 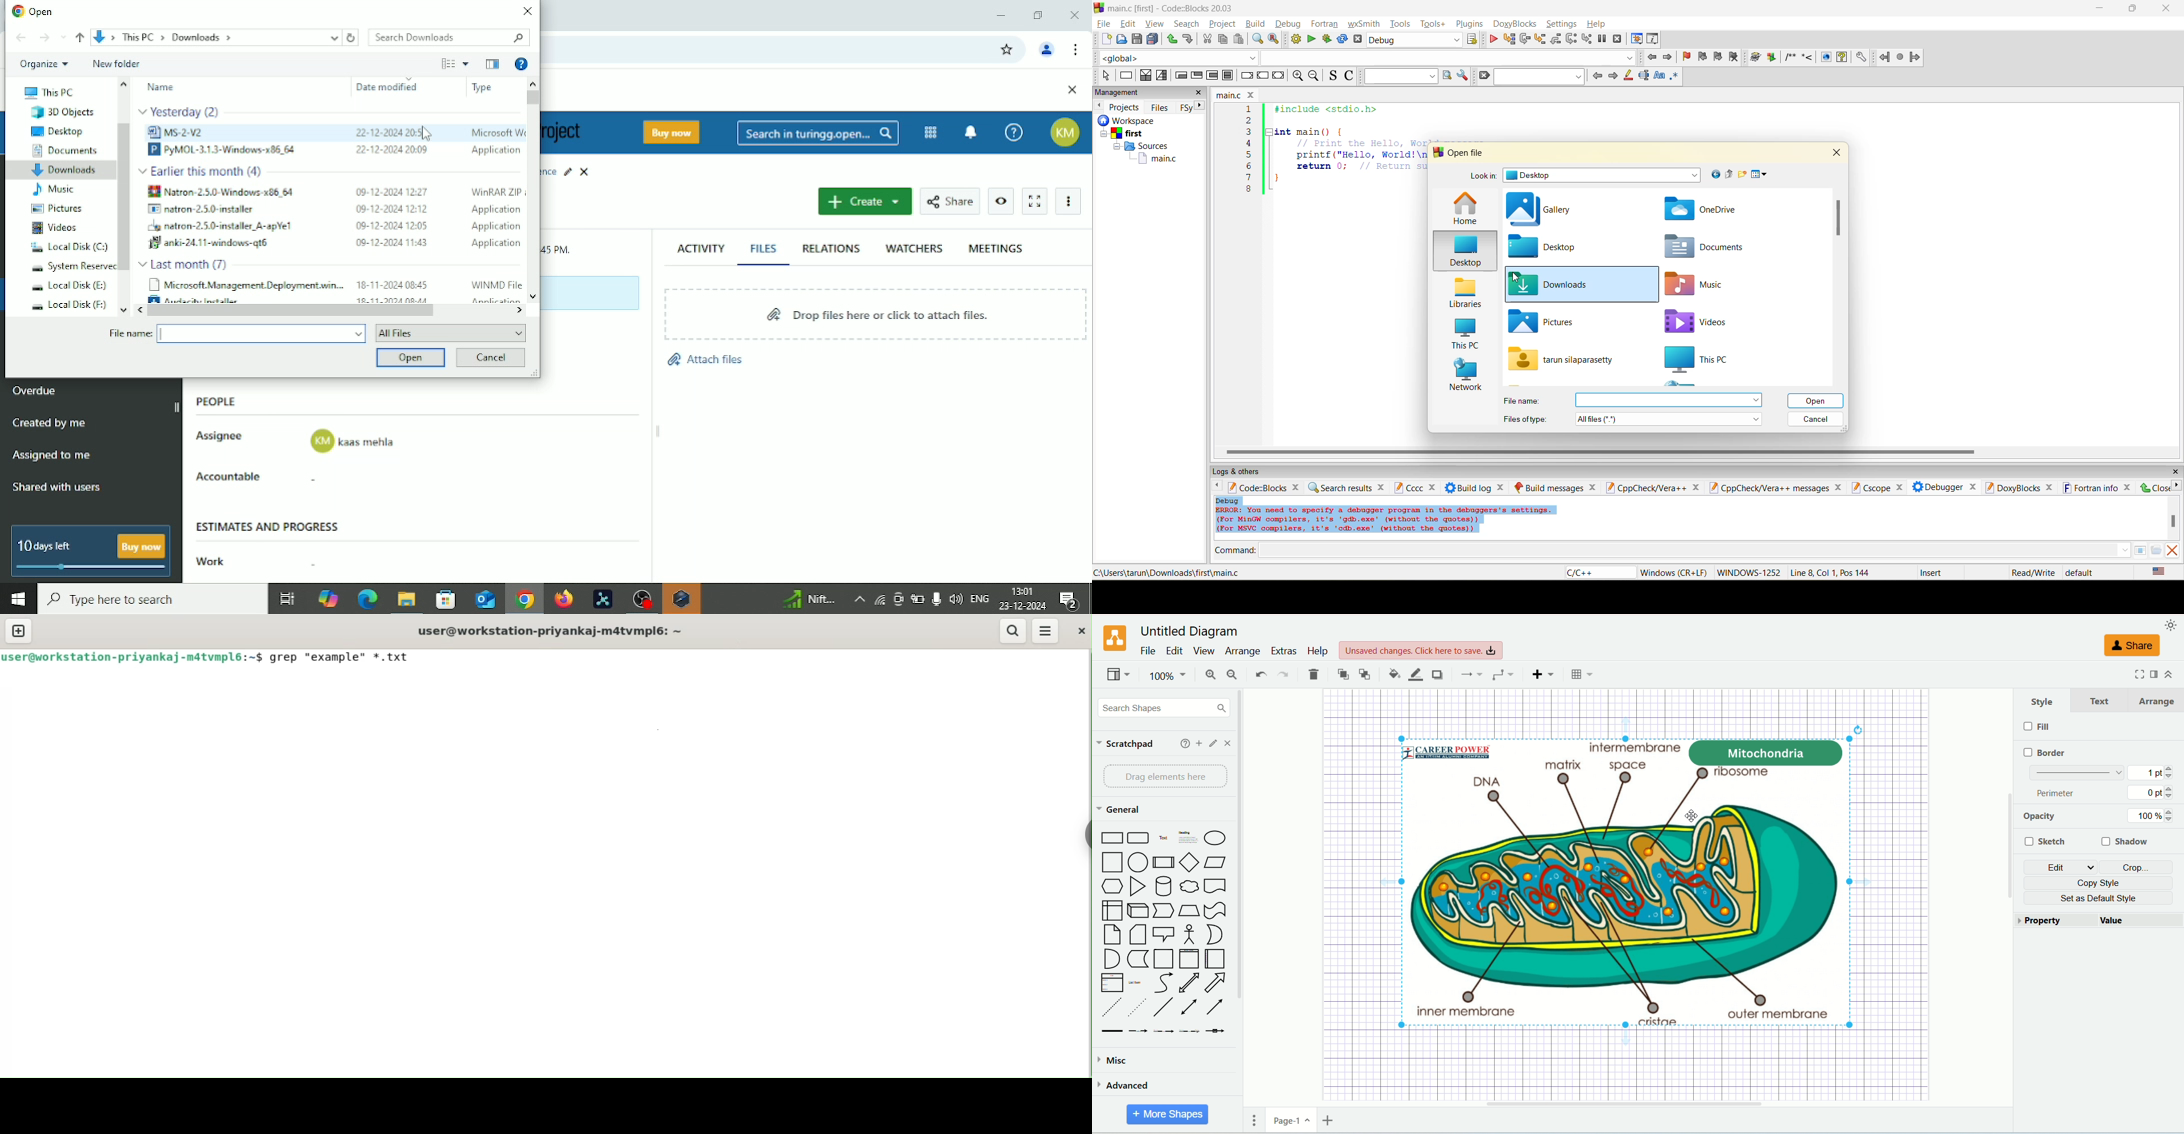 I want to click on view, so click(x=1115, y=676).